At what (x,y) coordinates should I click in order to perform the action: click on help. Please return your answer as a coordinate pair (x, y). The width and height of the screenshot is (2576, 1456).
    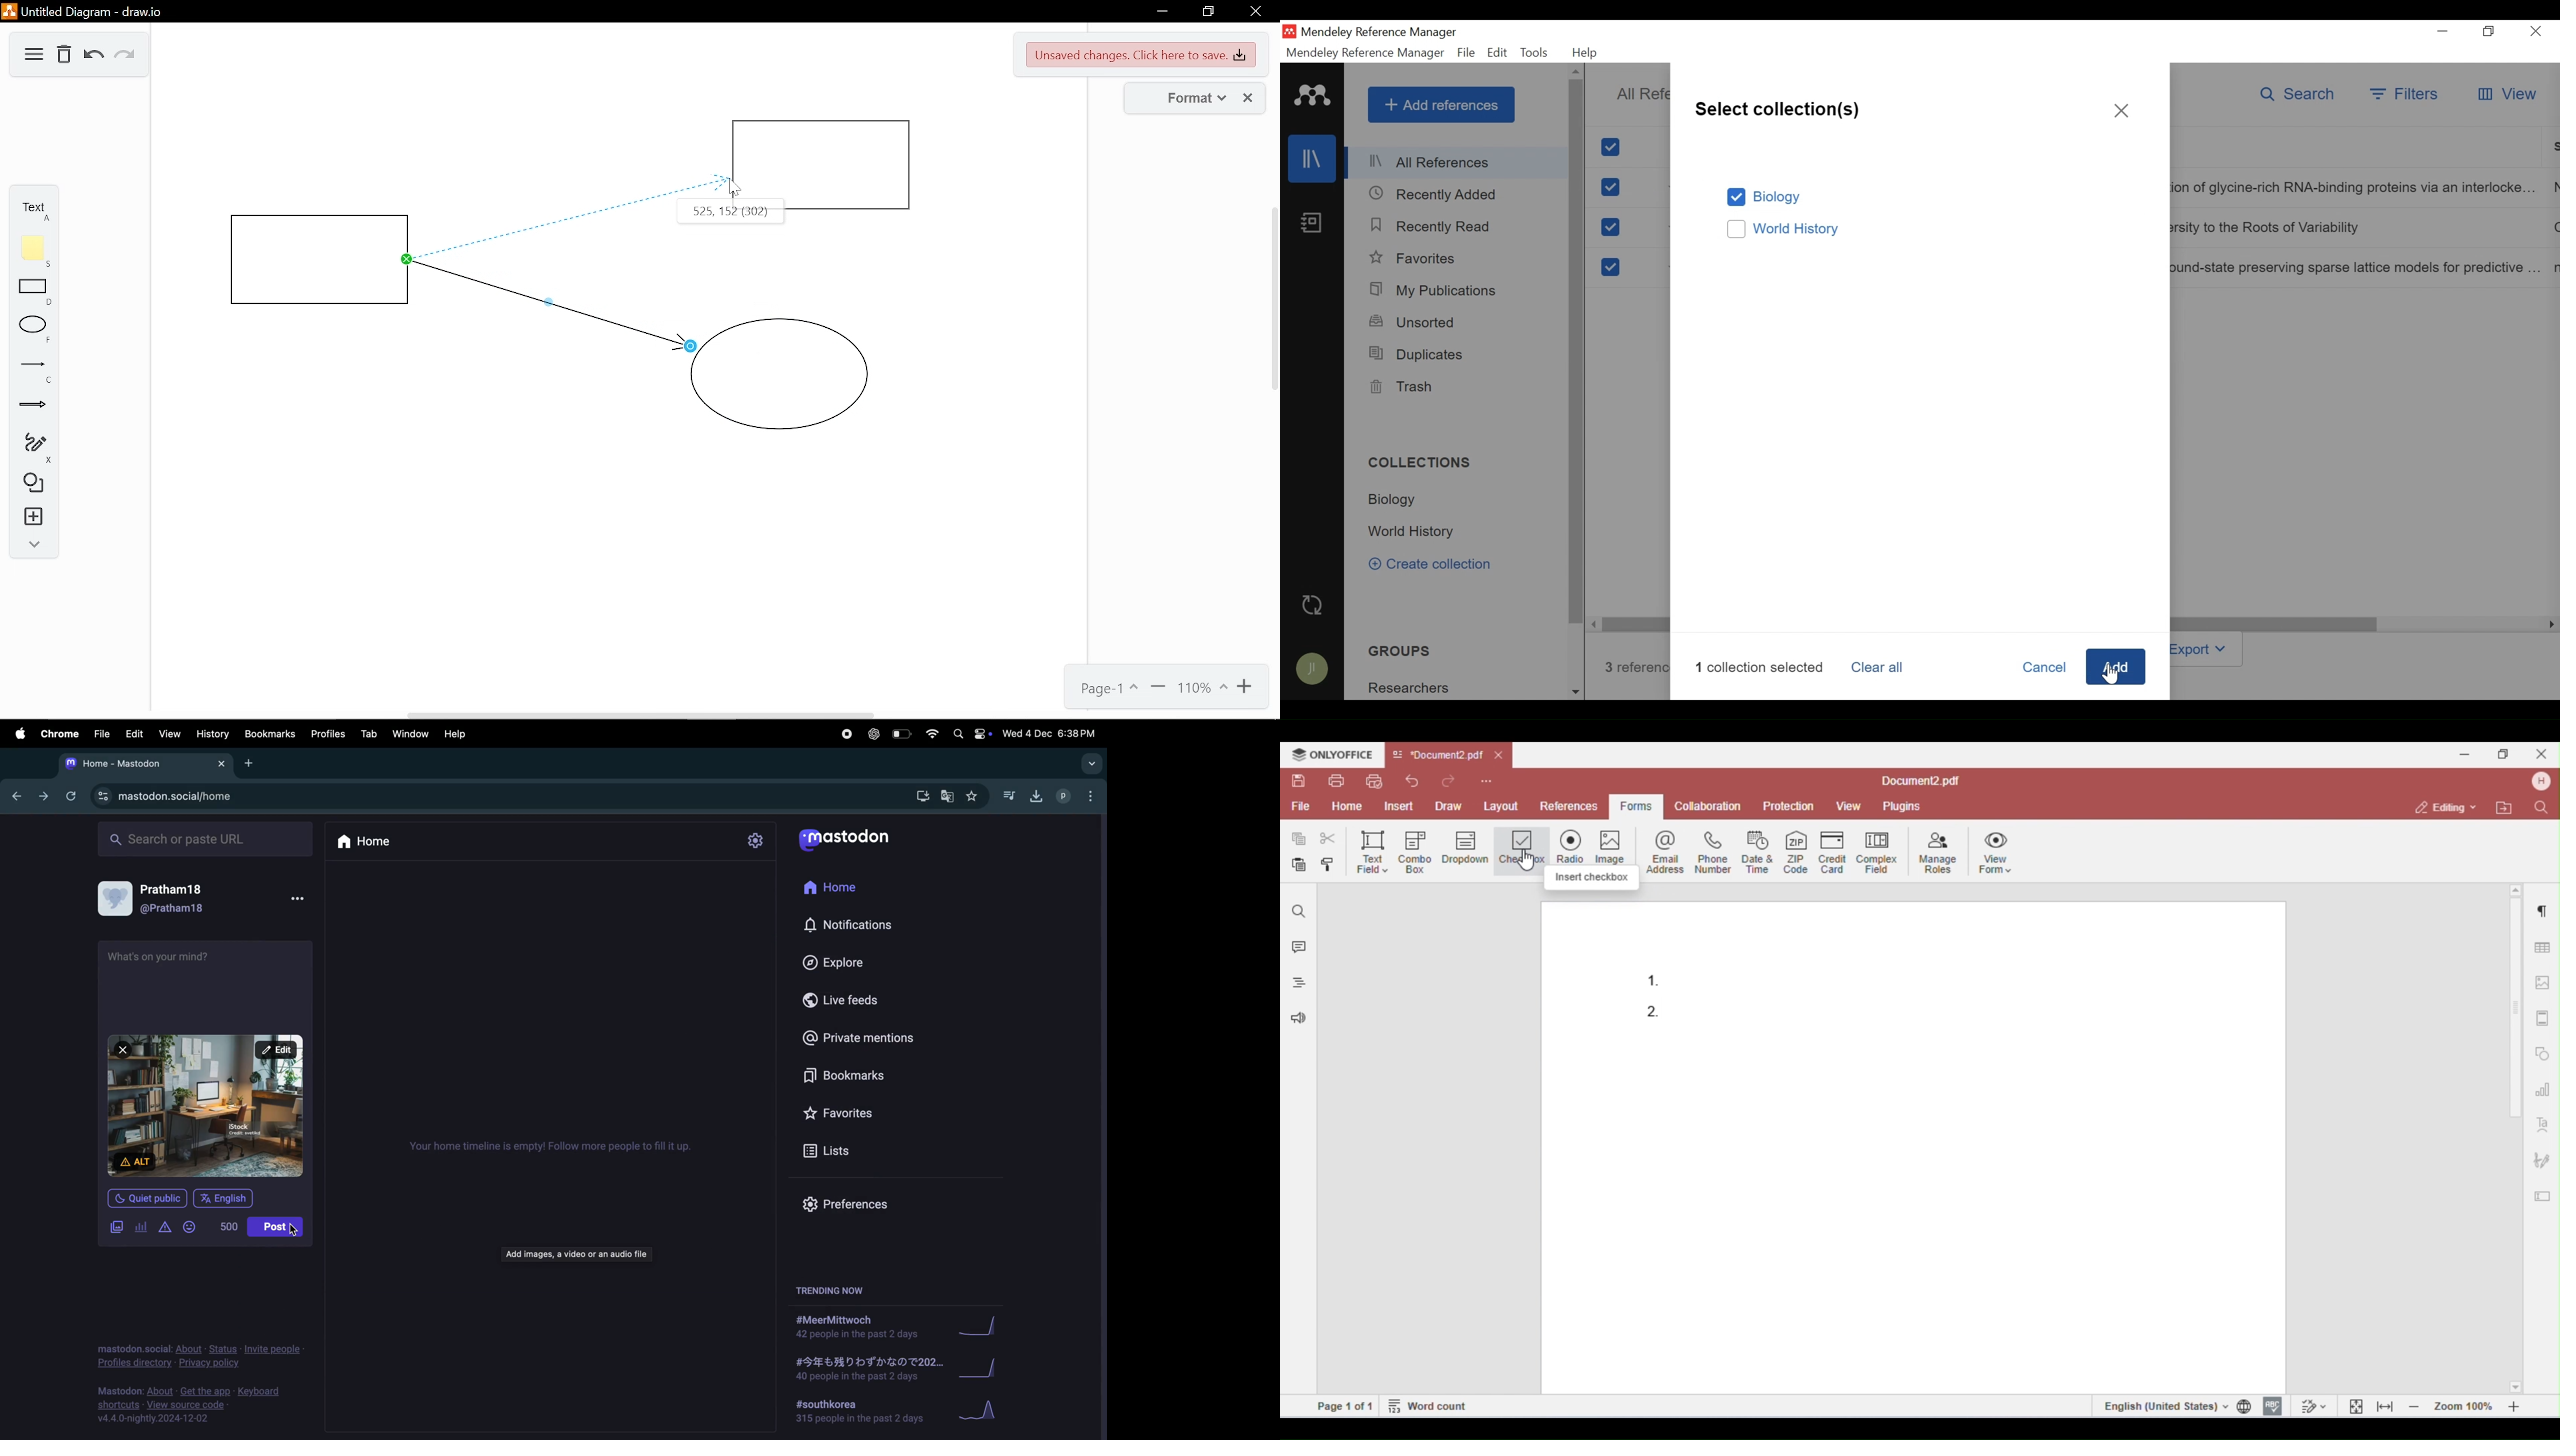
    Looking at the image, I should click on (456, 732).